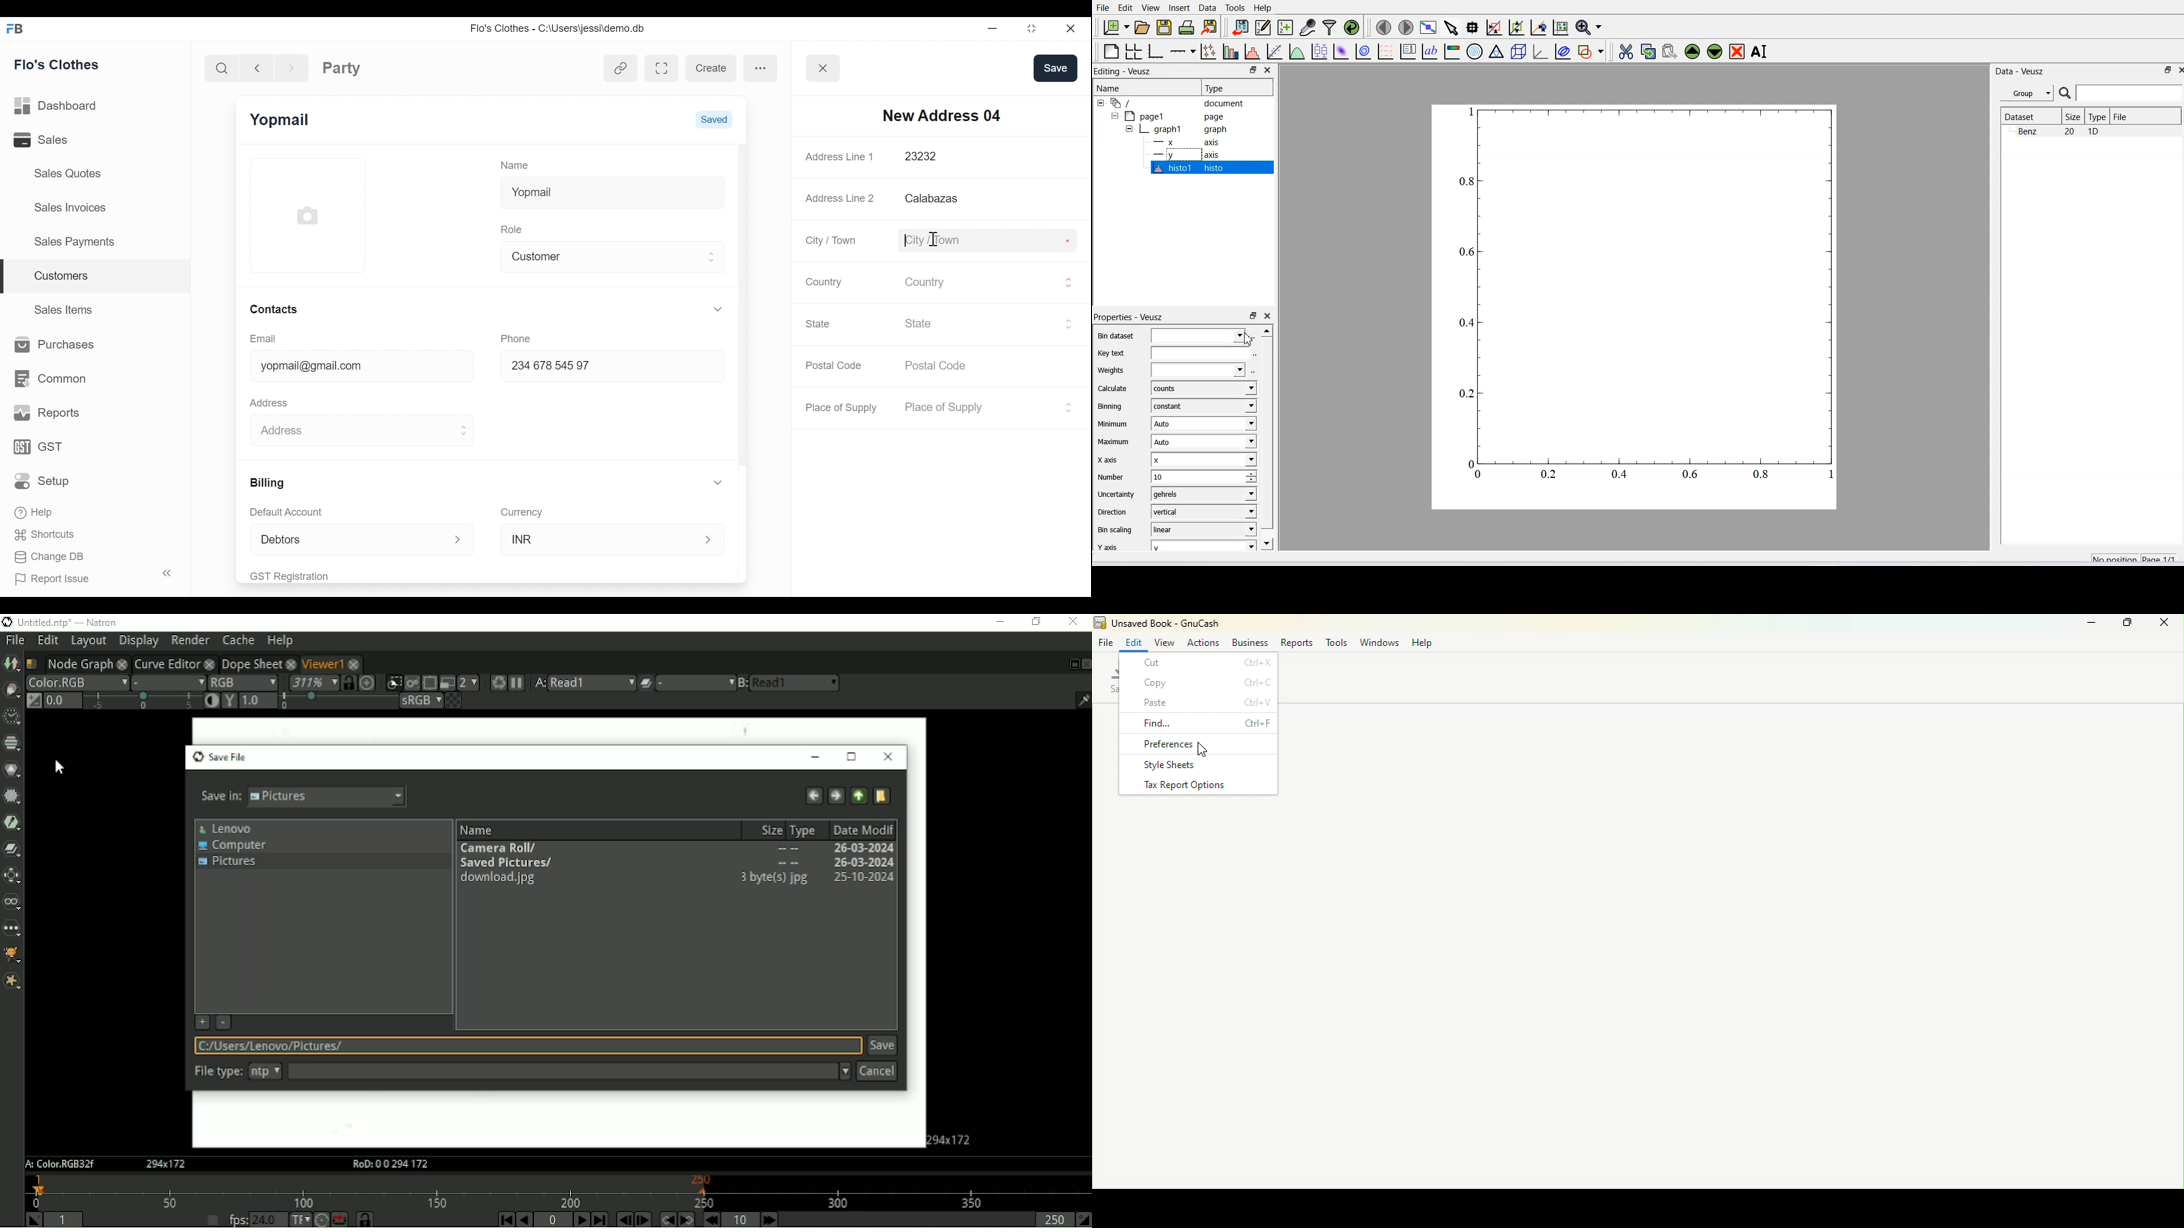 Image resolution: width=2184 pixels, height=1232 pixels. I want to click on Filter Data, so click(1330, 27).